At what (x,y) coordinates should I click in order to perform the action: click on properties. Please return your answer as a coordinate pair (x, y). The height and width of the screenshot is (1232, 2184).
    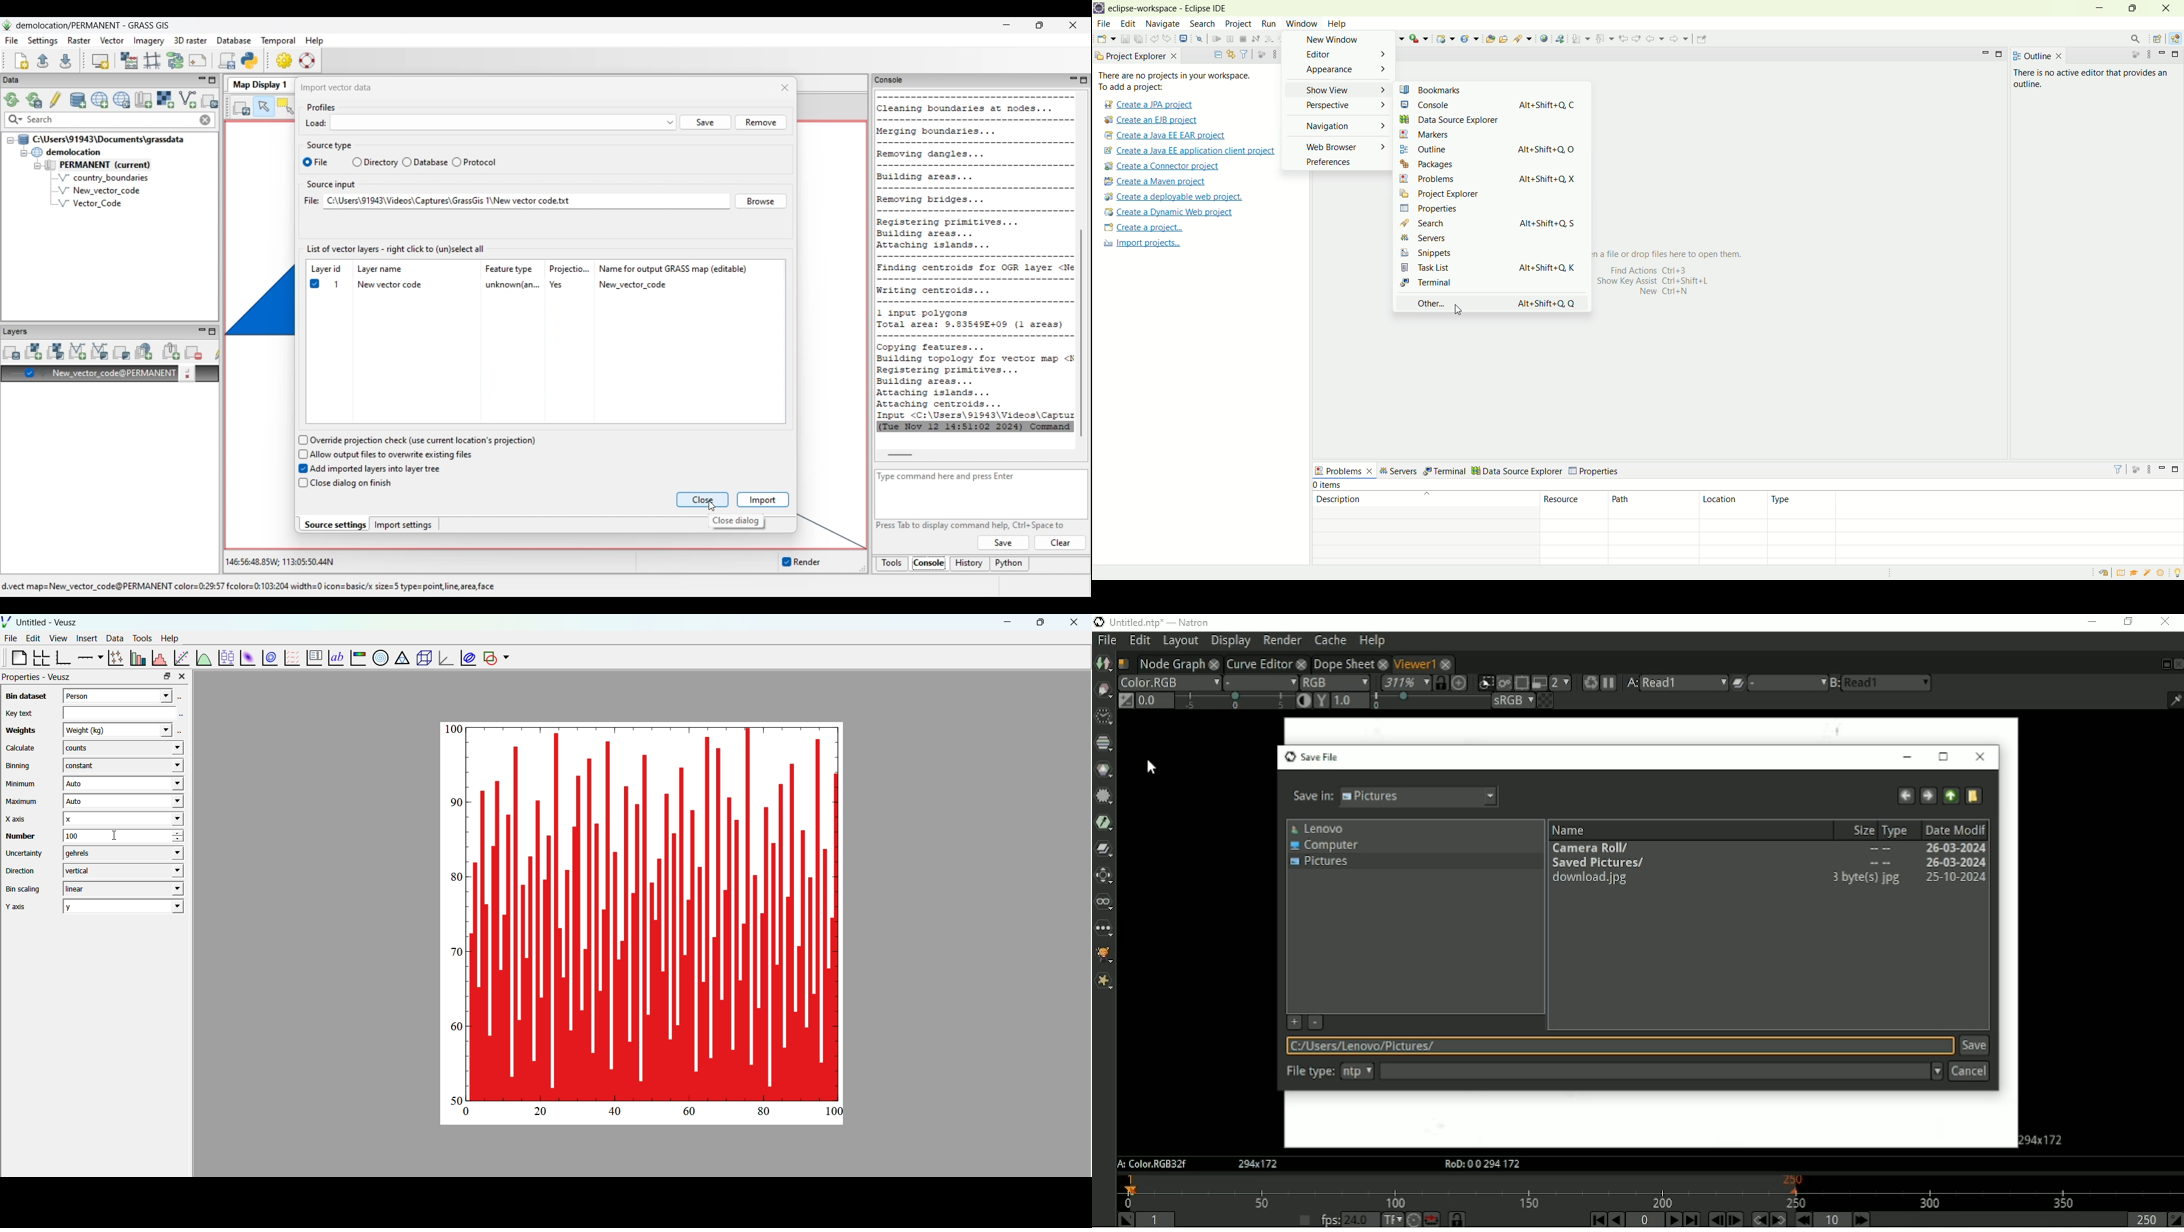
    Looking at the image, I should click on (1595, 470).